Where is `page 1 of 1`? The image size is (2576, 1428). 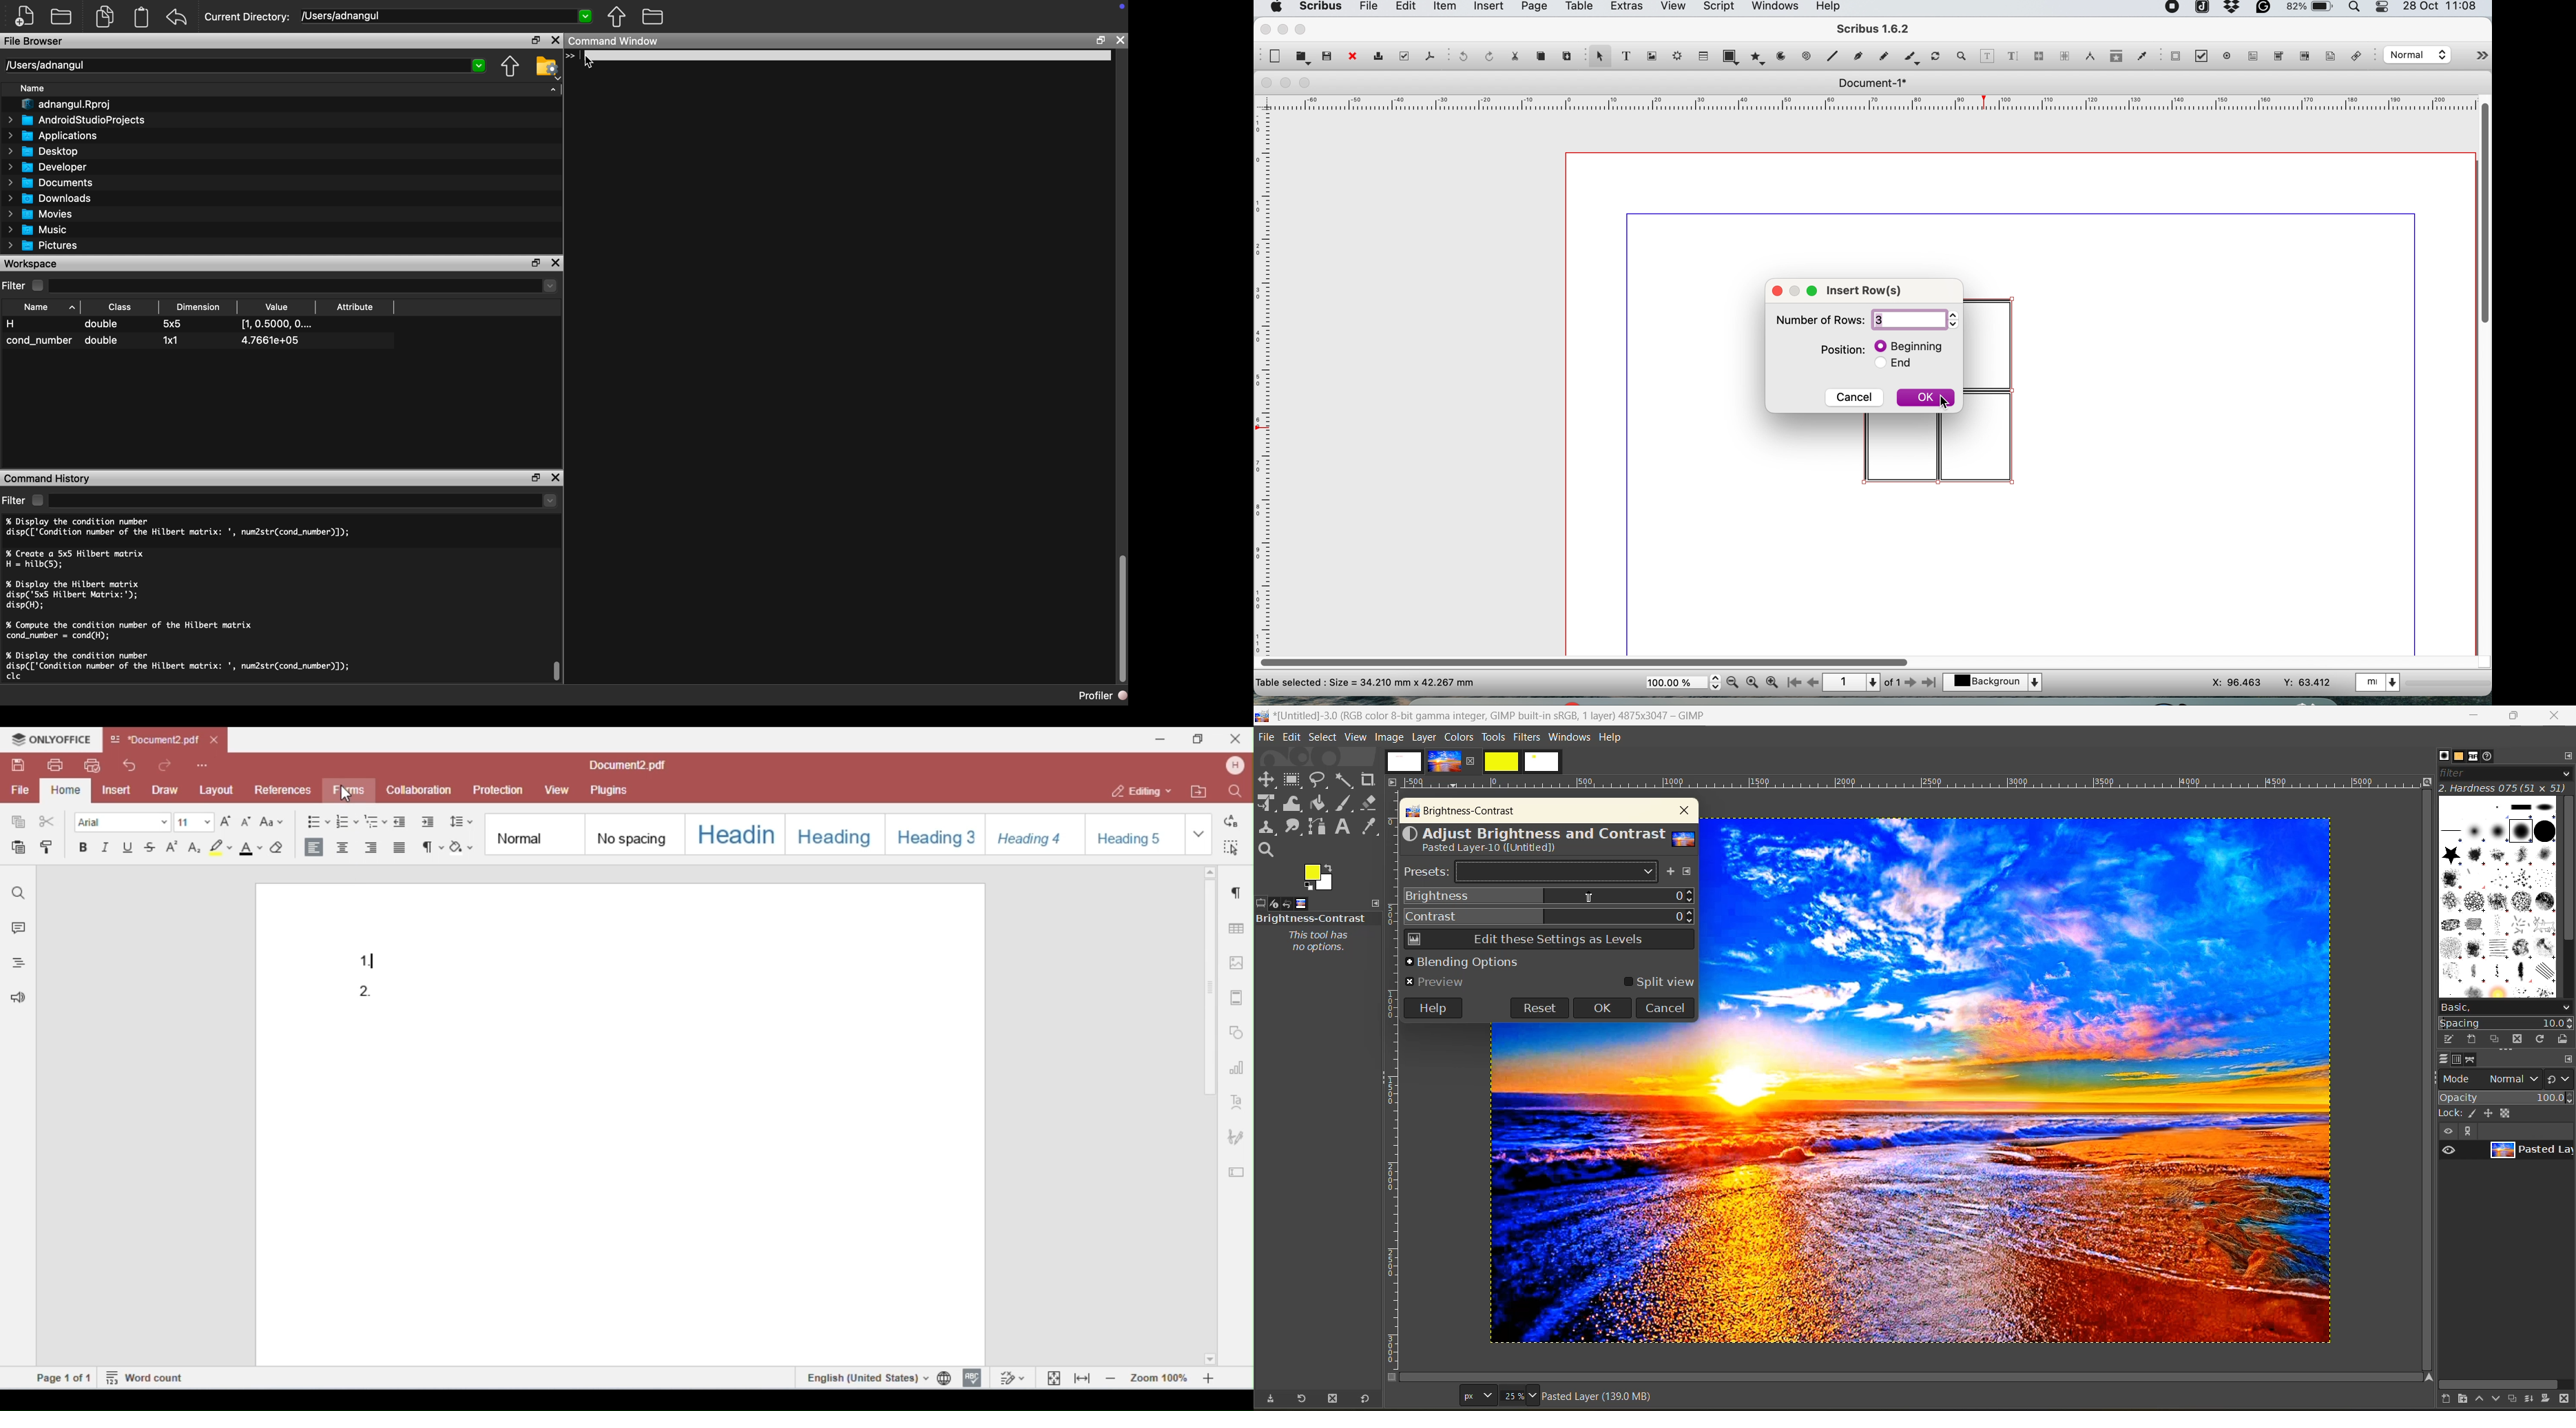 page 1 of 1 is located at coordinates (1861, 683).